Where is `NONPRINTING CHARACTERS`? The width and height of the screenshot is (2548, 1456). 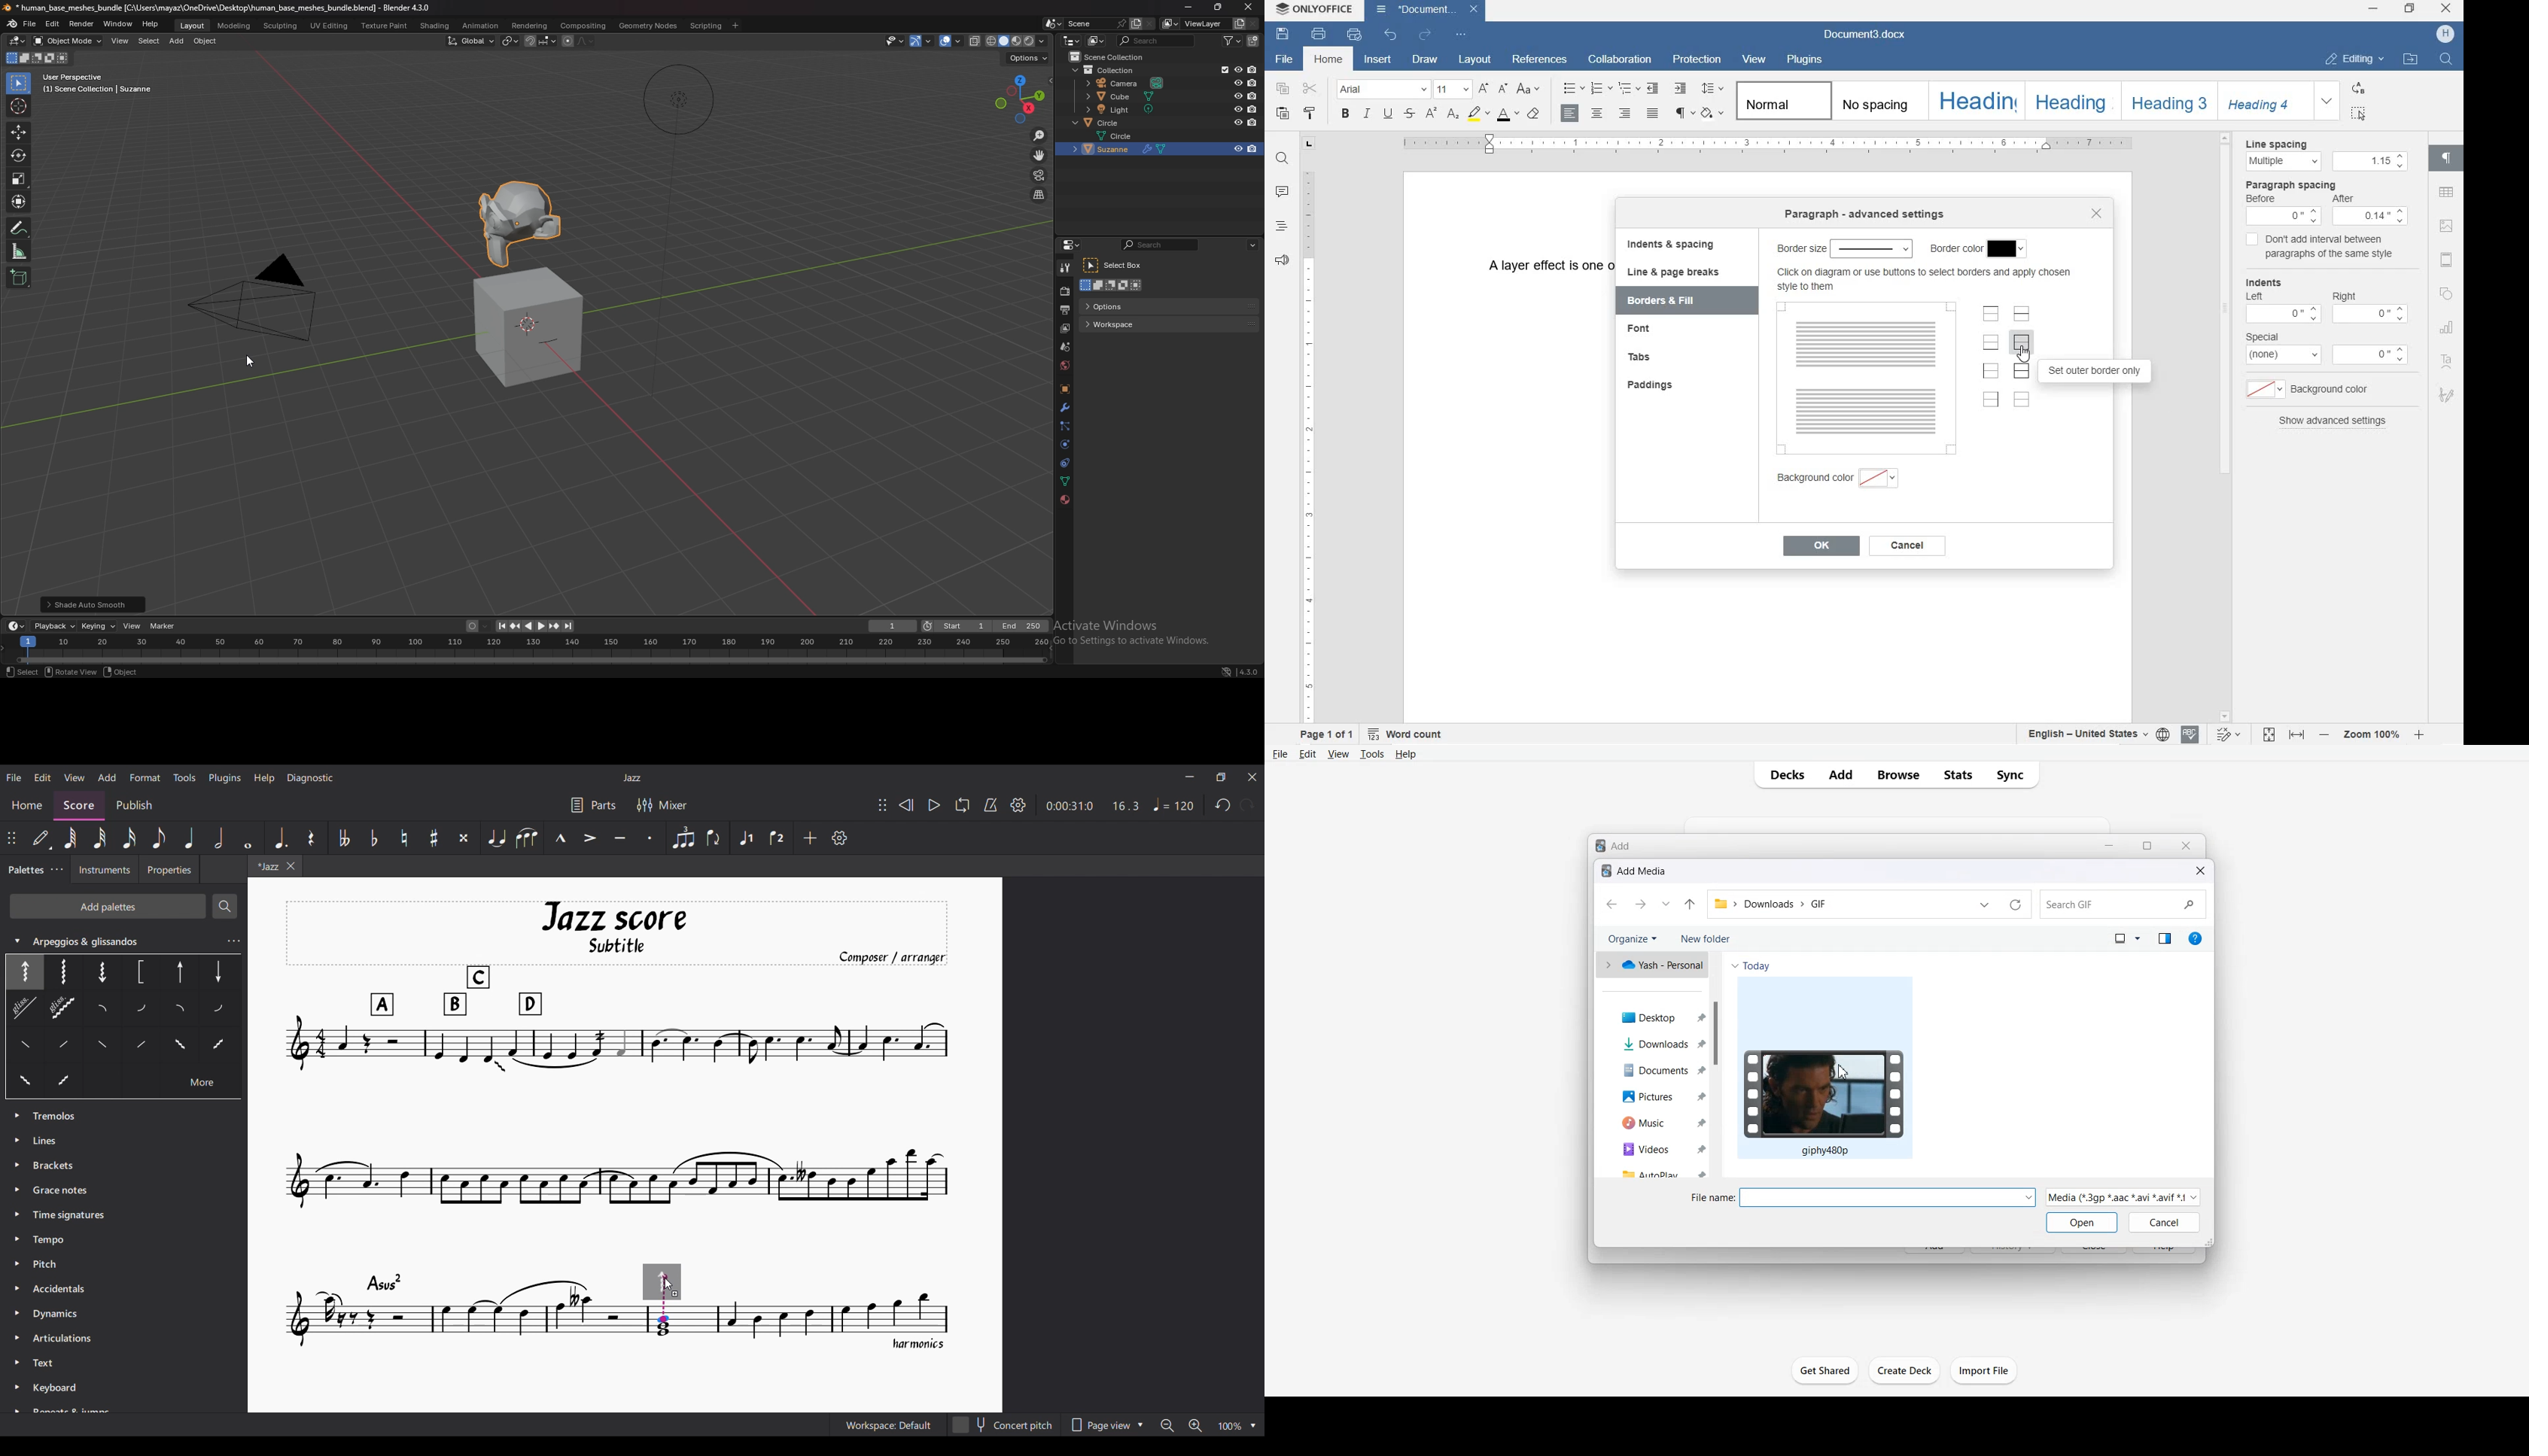 NONPRINTING CHARACTERS is located at coordinates (1685, 113).